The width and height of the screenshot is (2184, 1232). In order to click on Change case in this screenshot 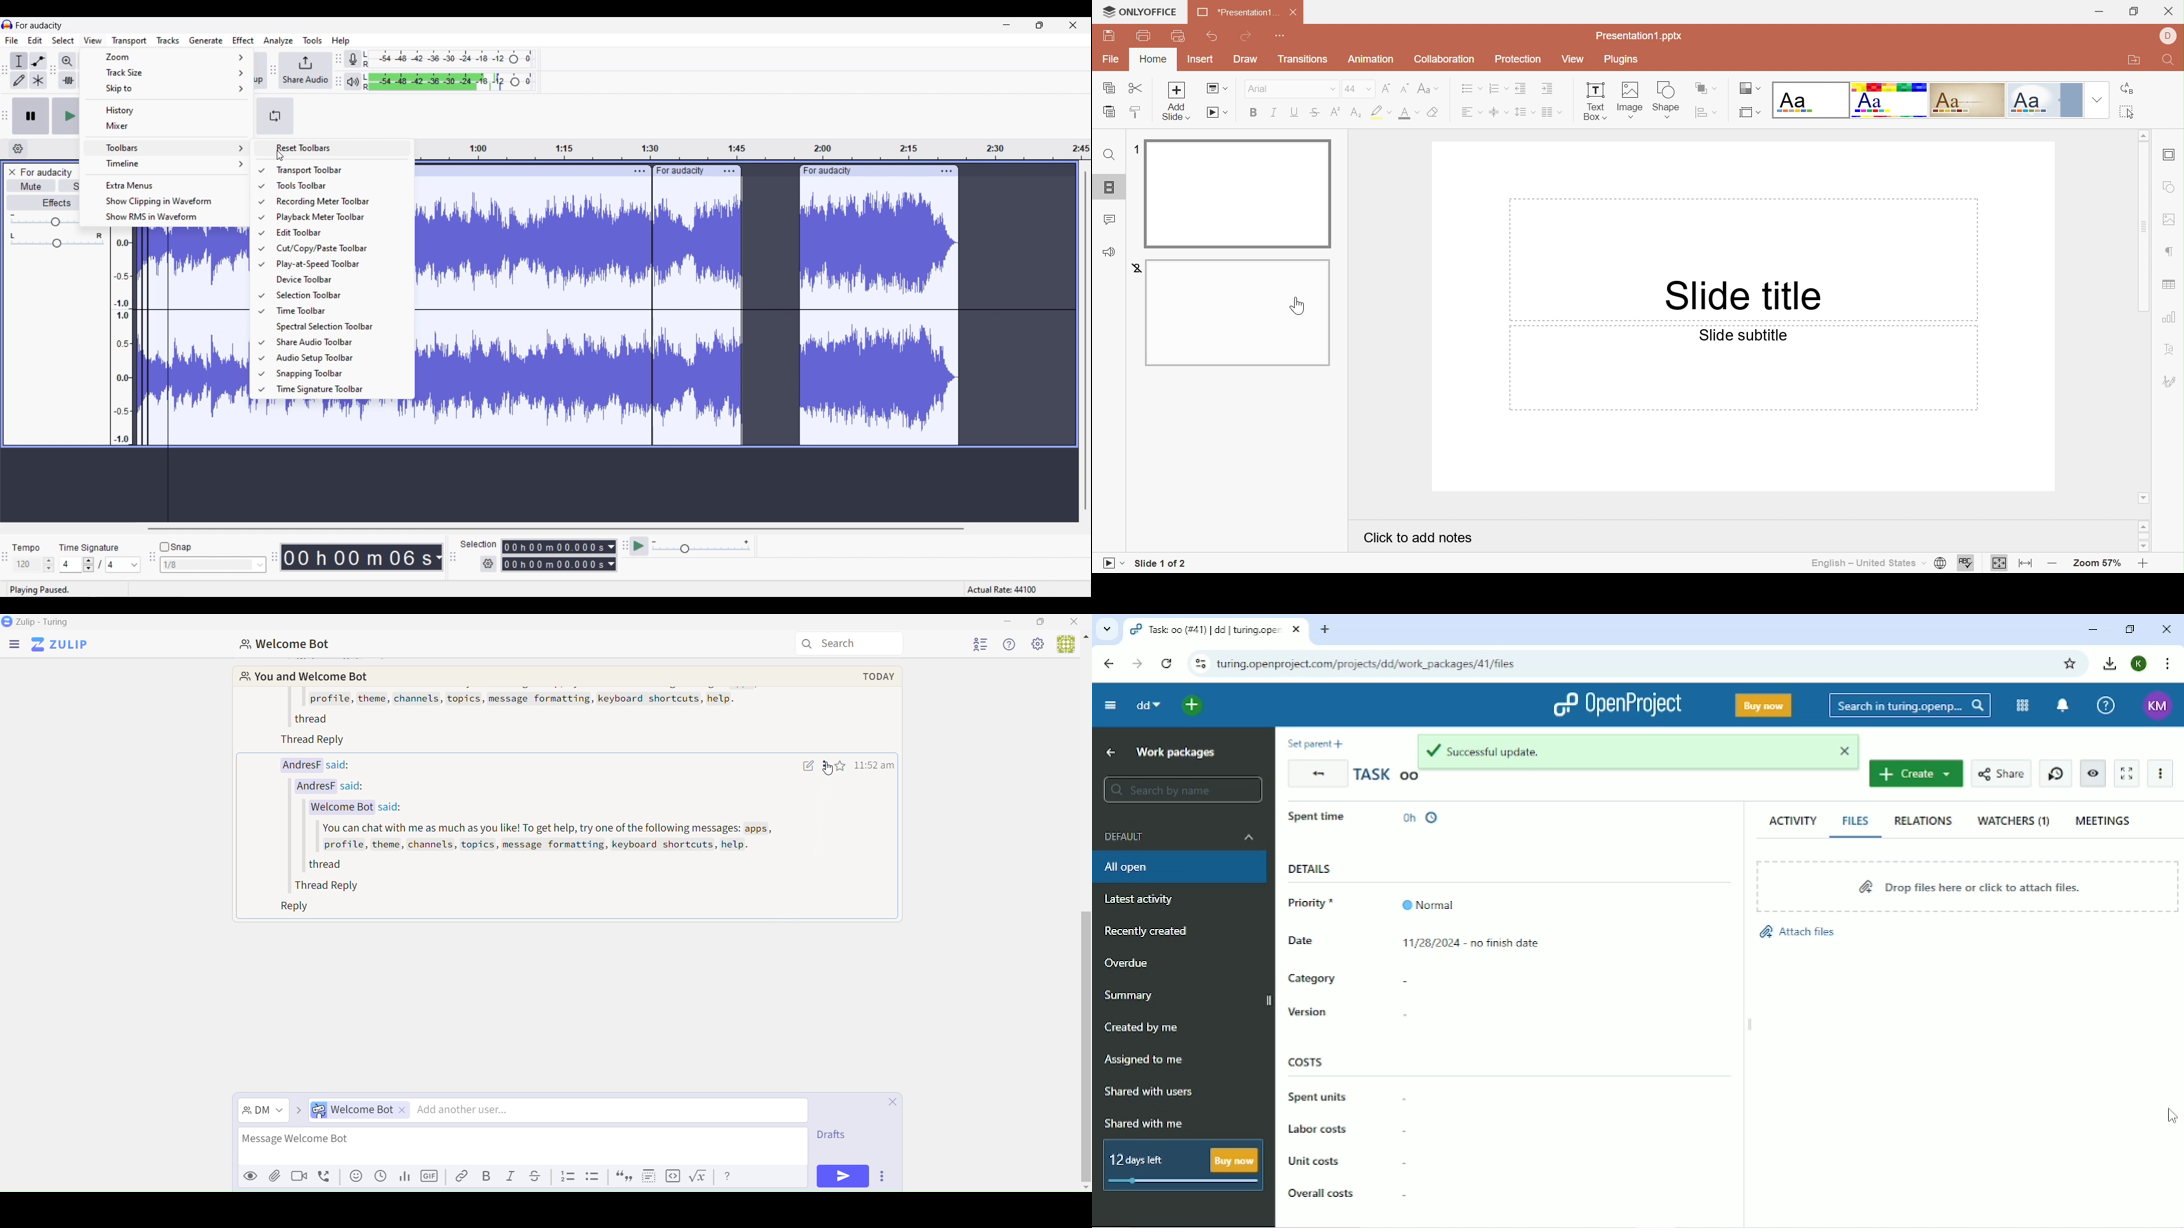, I will do `click(1428, 88)`.